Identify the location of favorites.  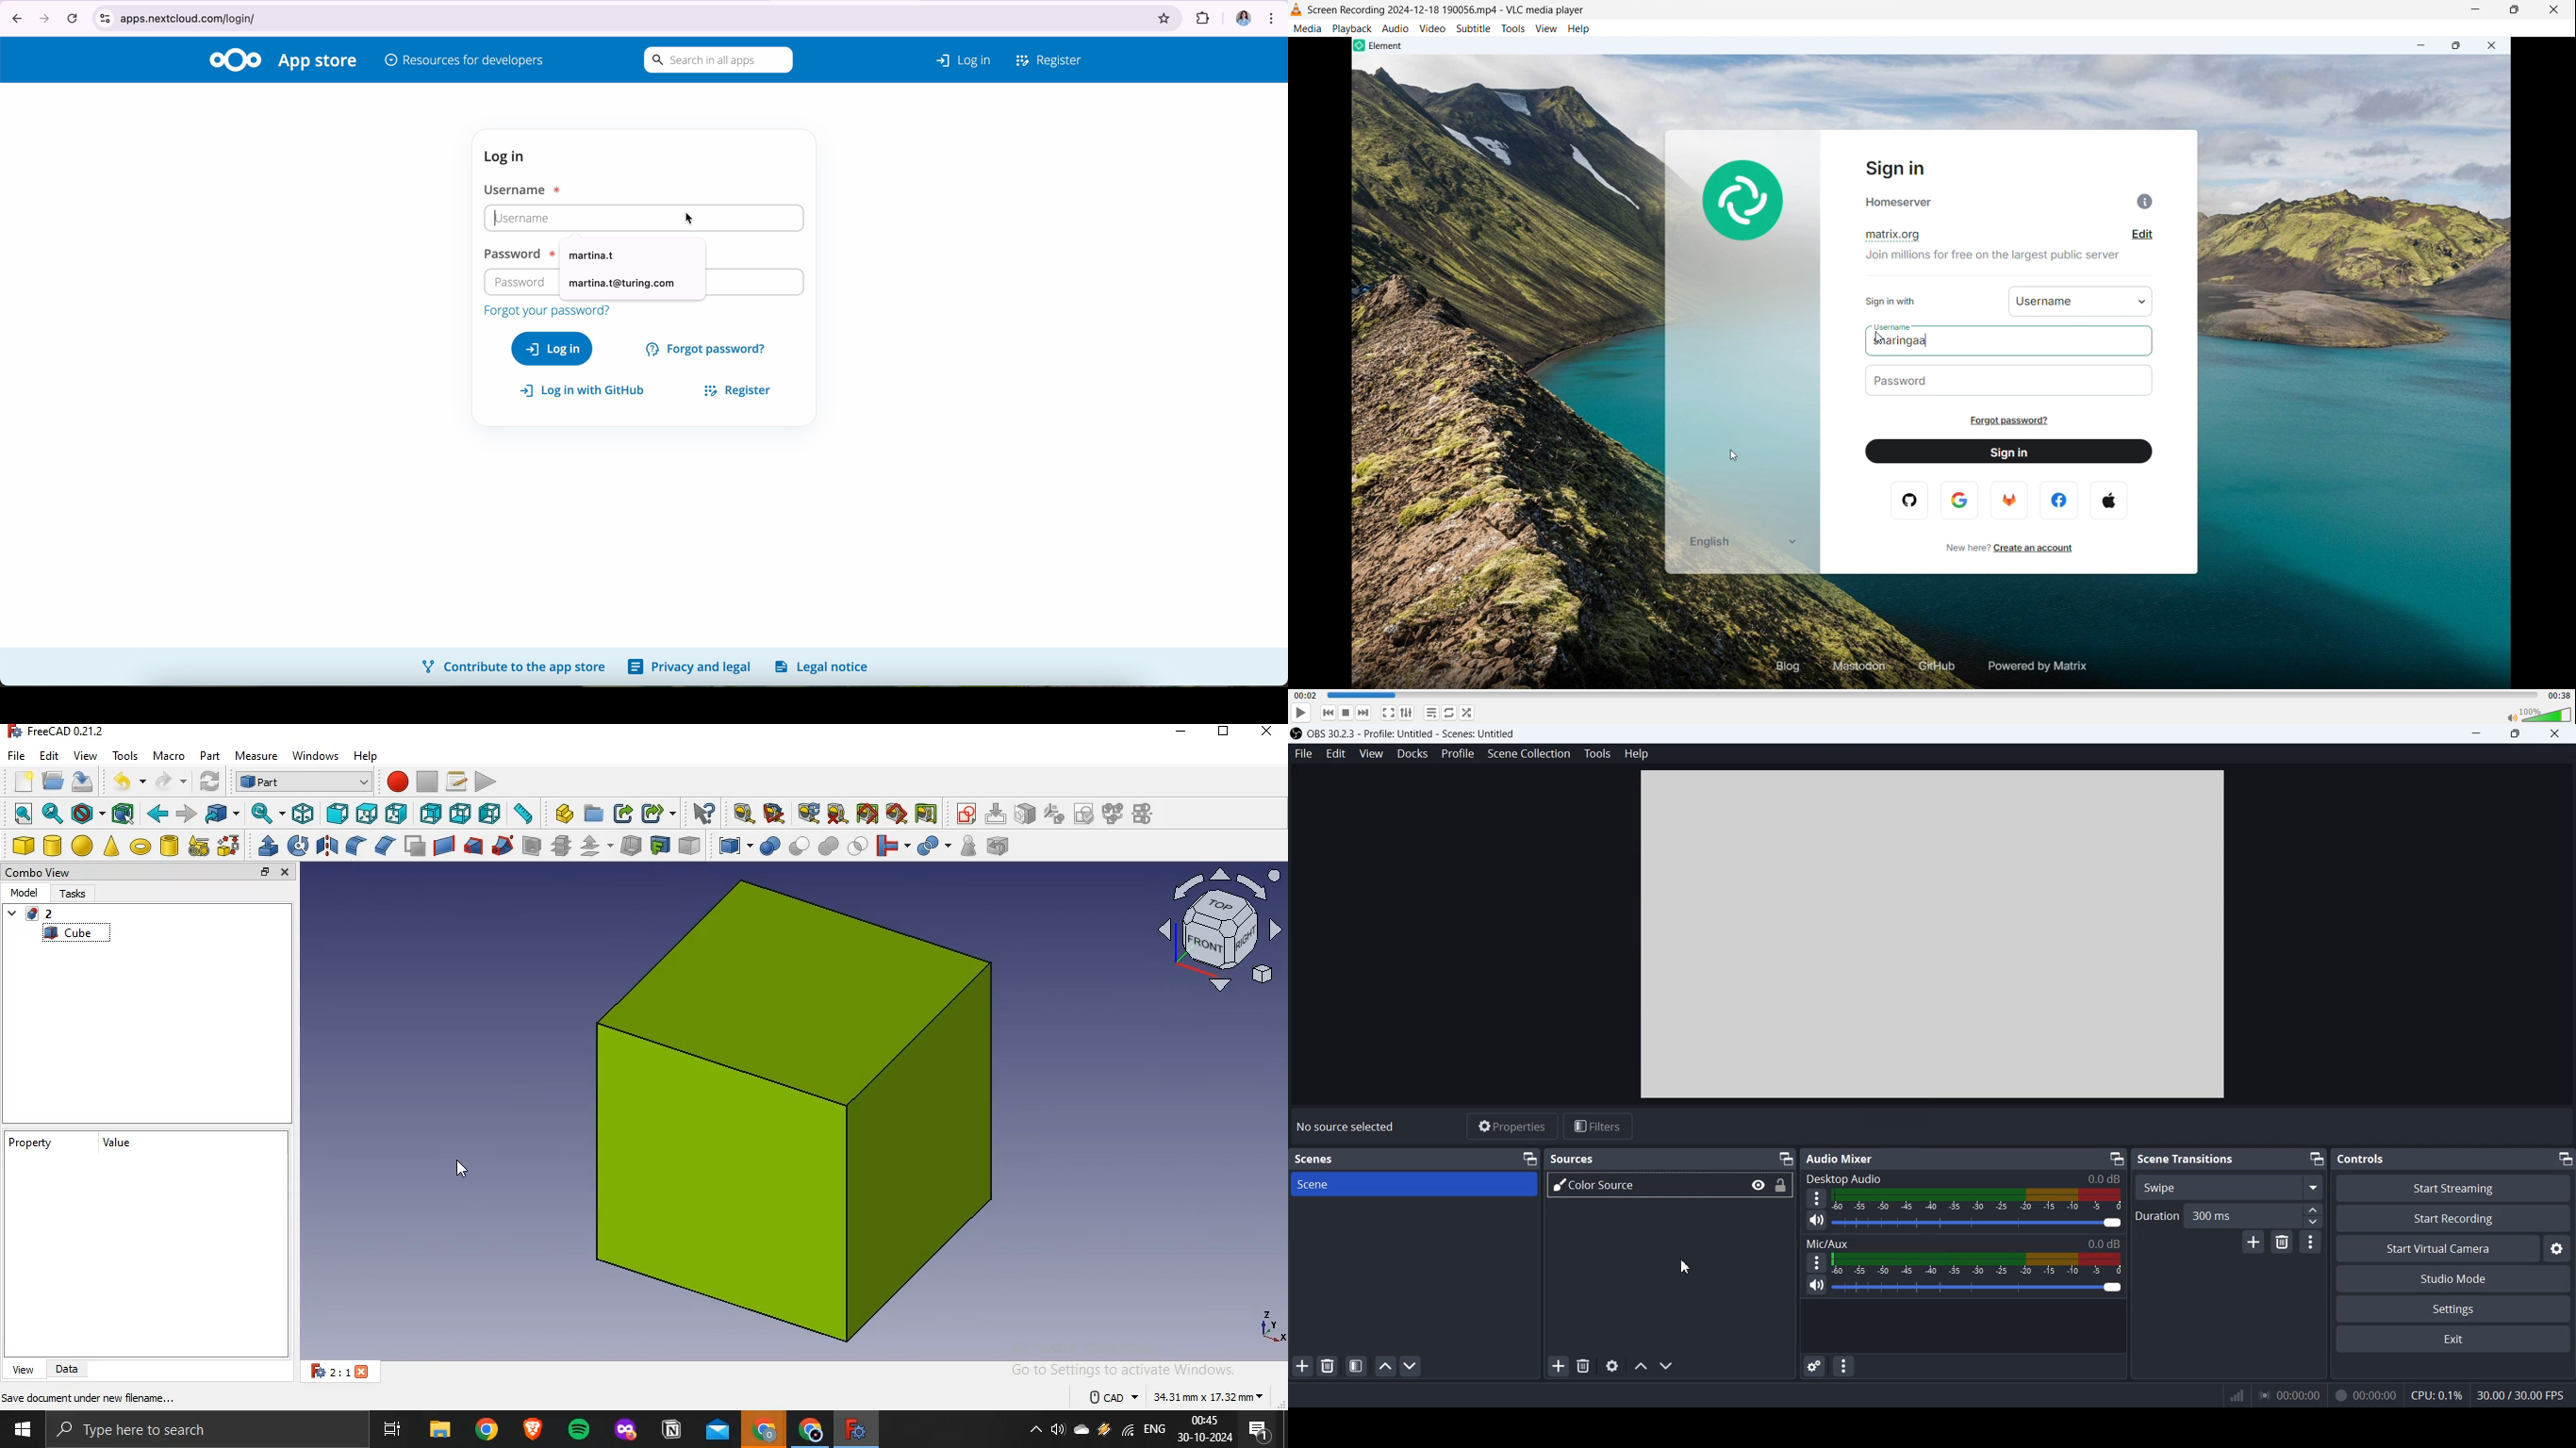
(1165, 15).